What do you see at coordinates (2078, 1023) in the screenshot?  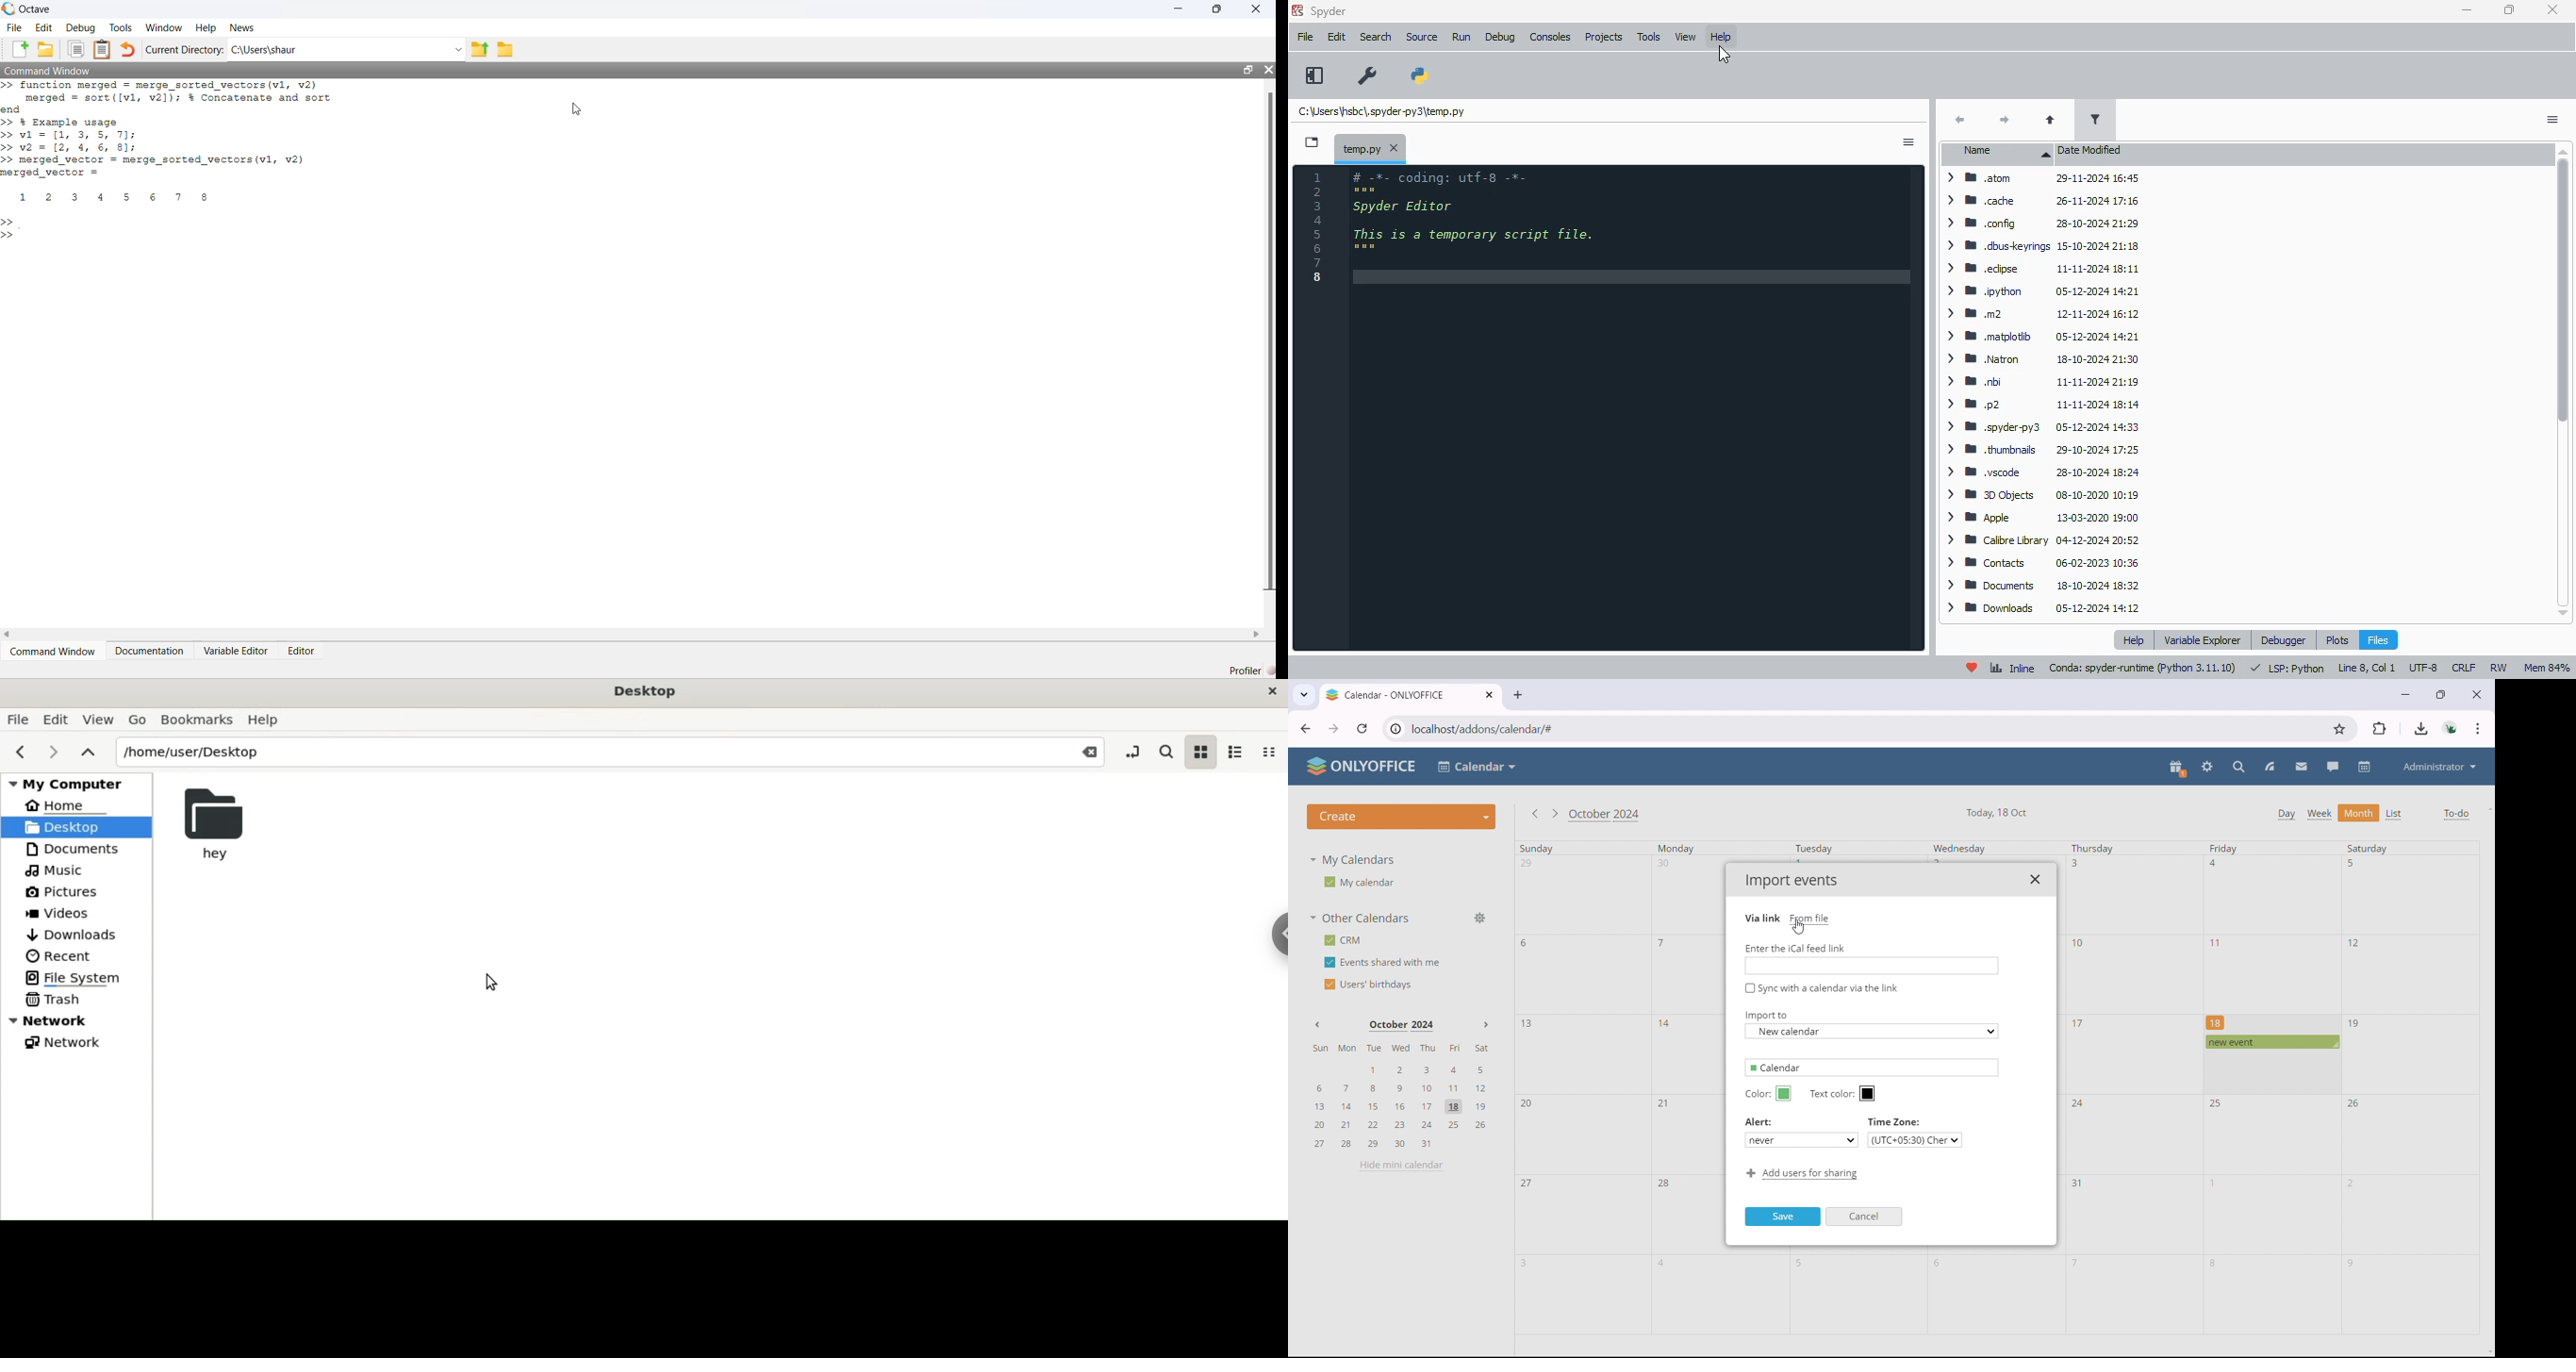 I see `17` at bounding box center [2078, 1023].